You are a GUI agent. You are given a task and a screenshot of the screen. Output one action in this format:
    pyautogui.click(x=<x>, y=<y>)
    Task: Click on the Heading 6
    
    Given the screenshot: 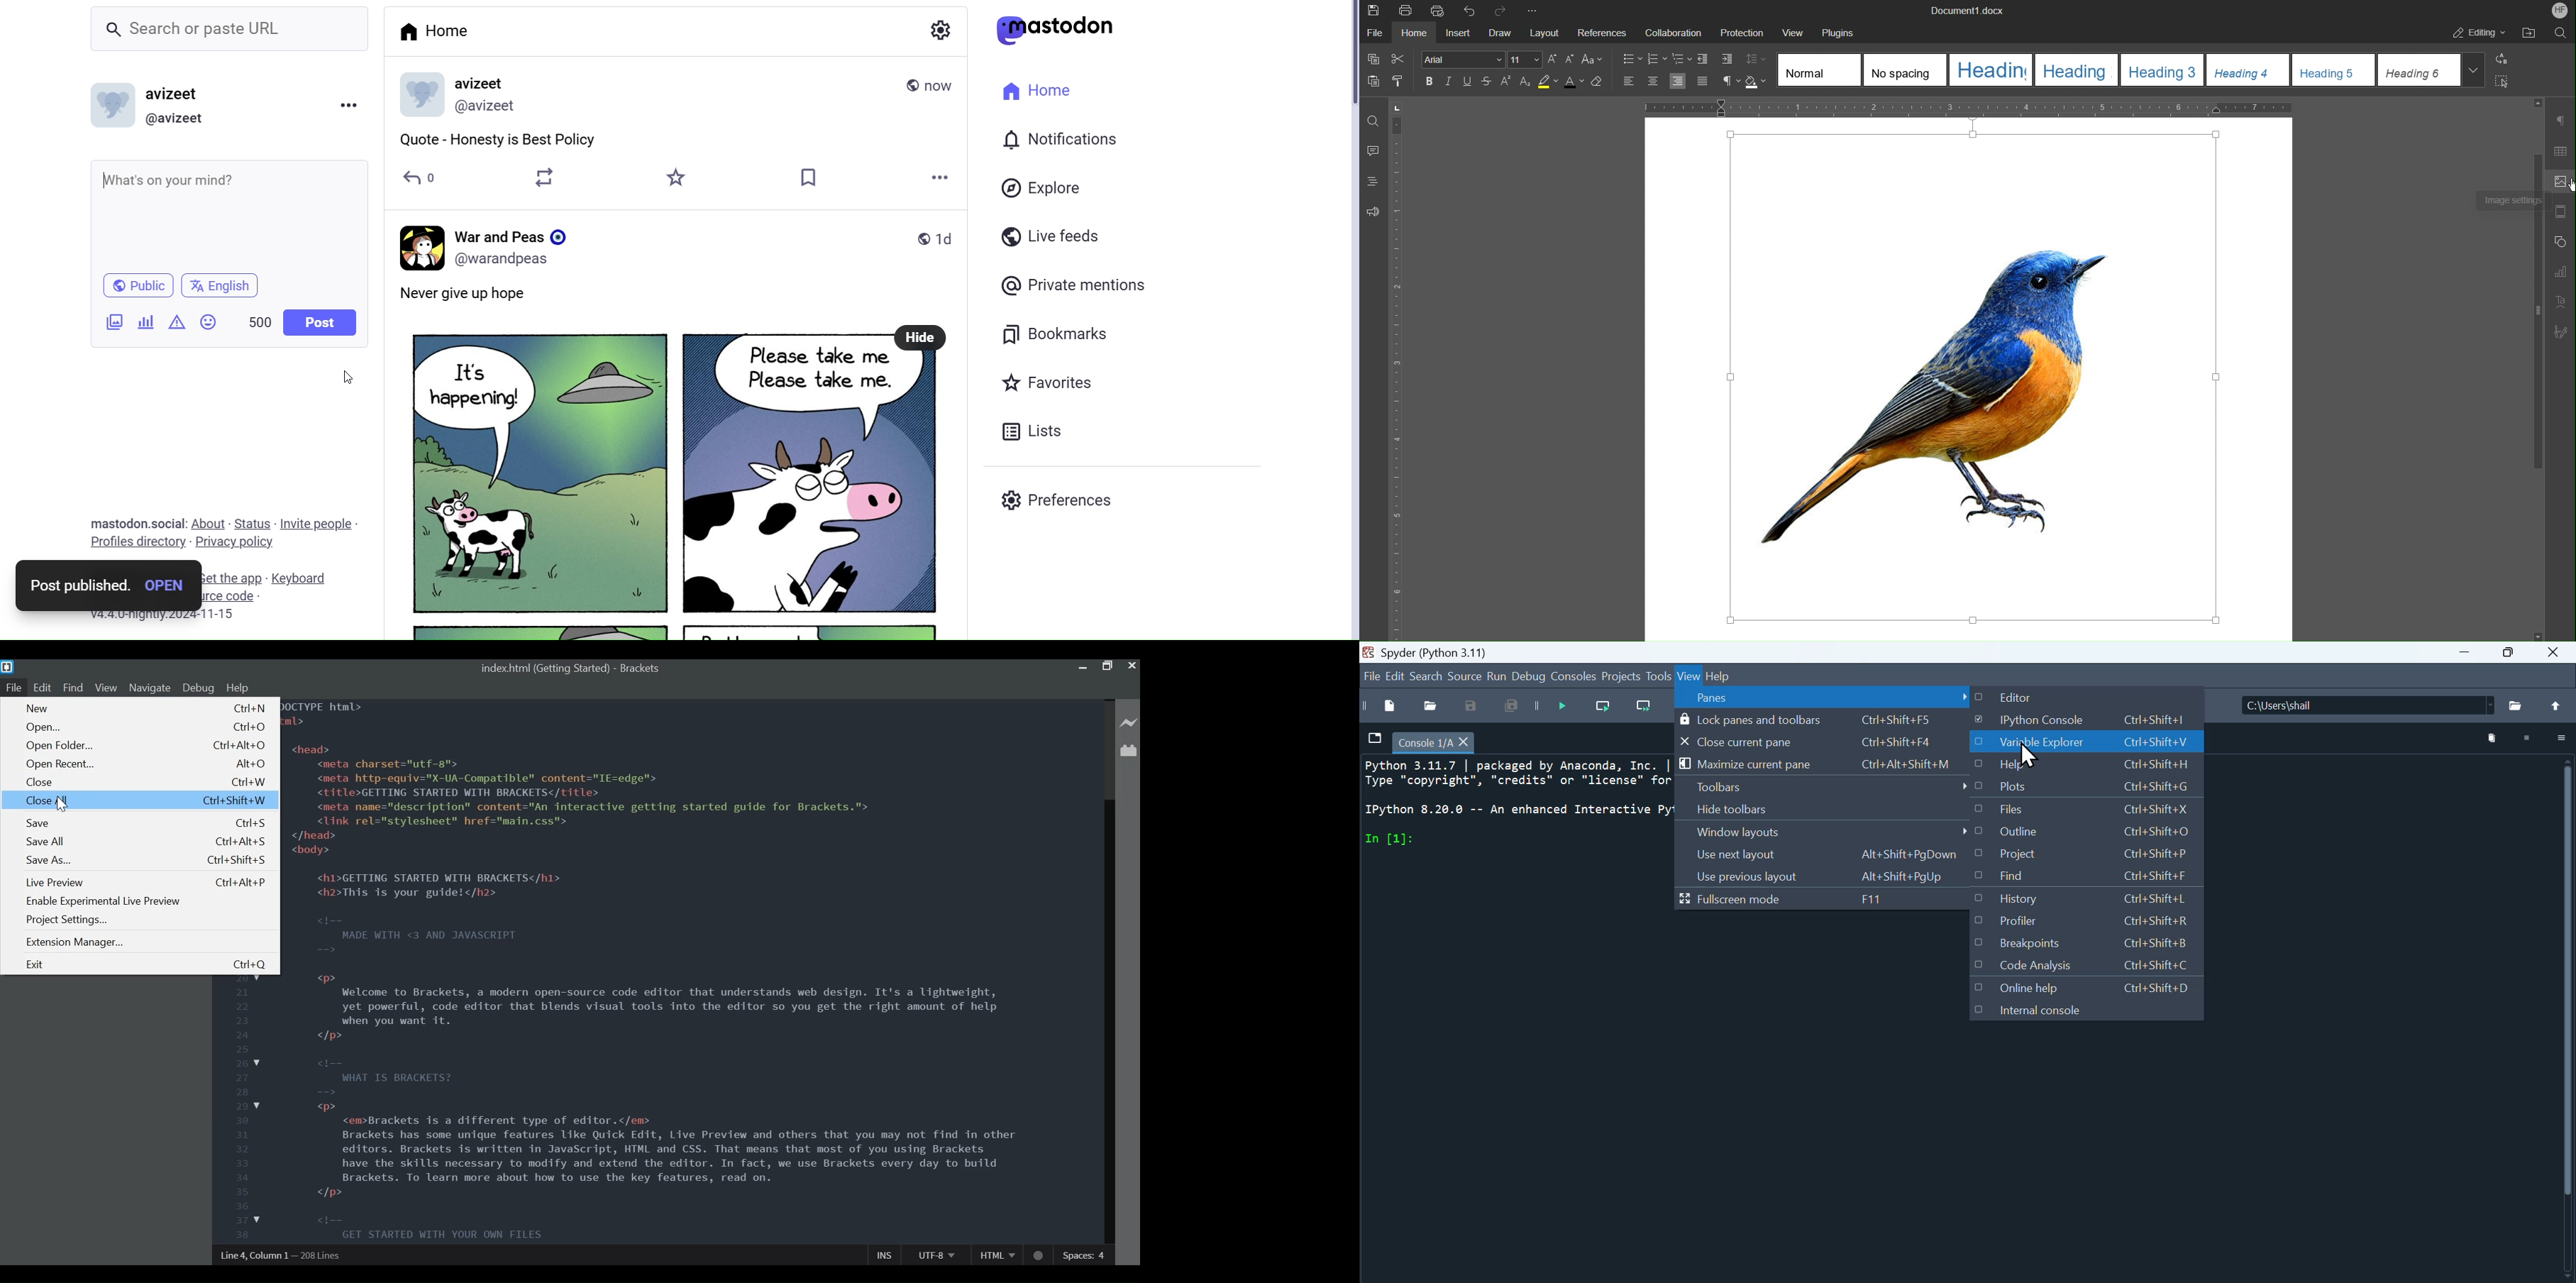 What is the action you would take?
    pyautogui.click(x=2433, y=70)
    